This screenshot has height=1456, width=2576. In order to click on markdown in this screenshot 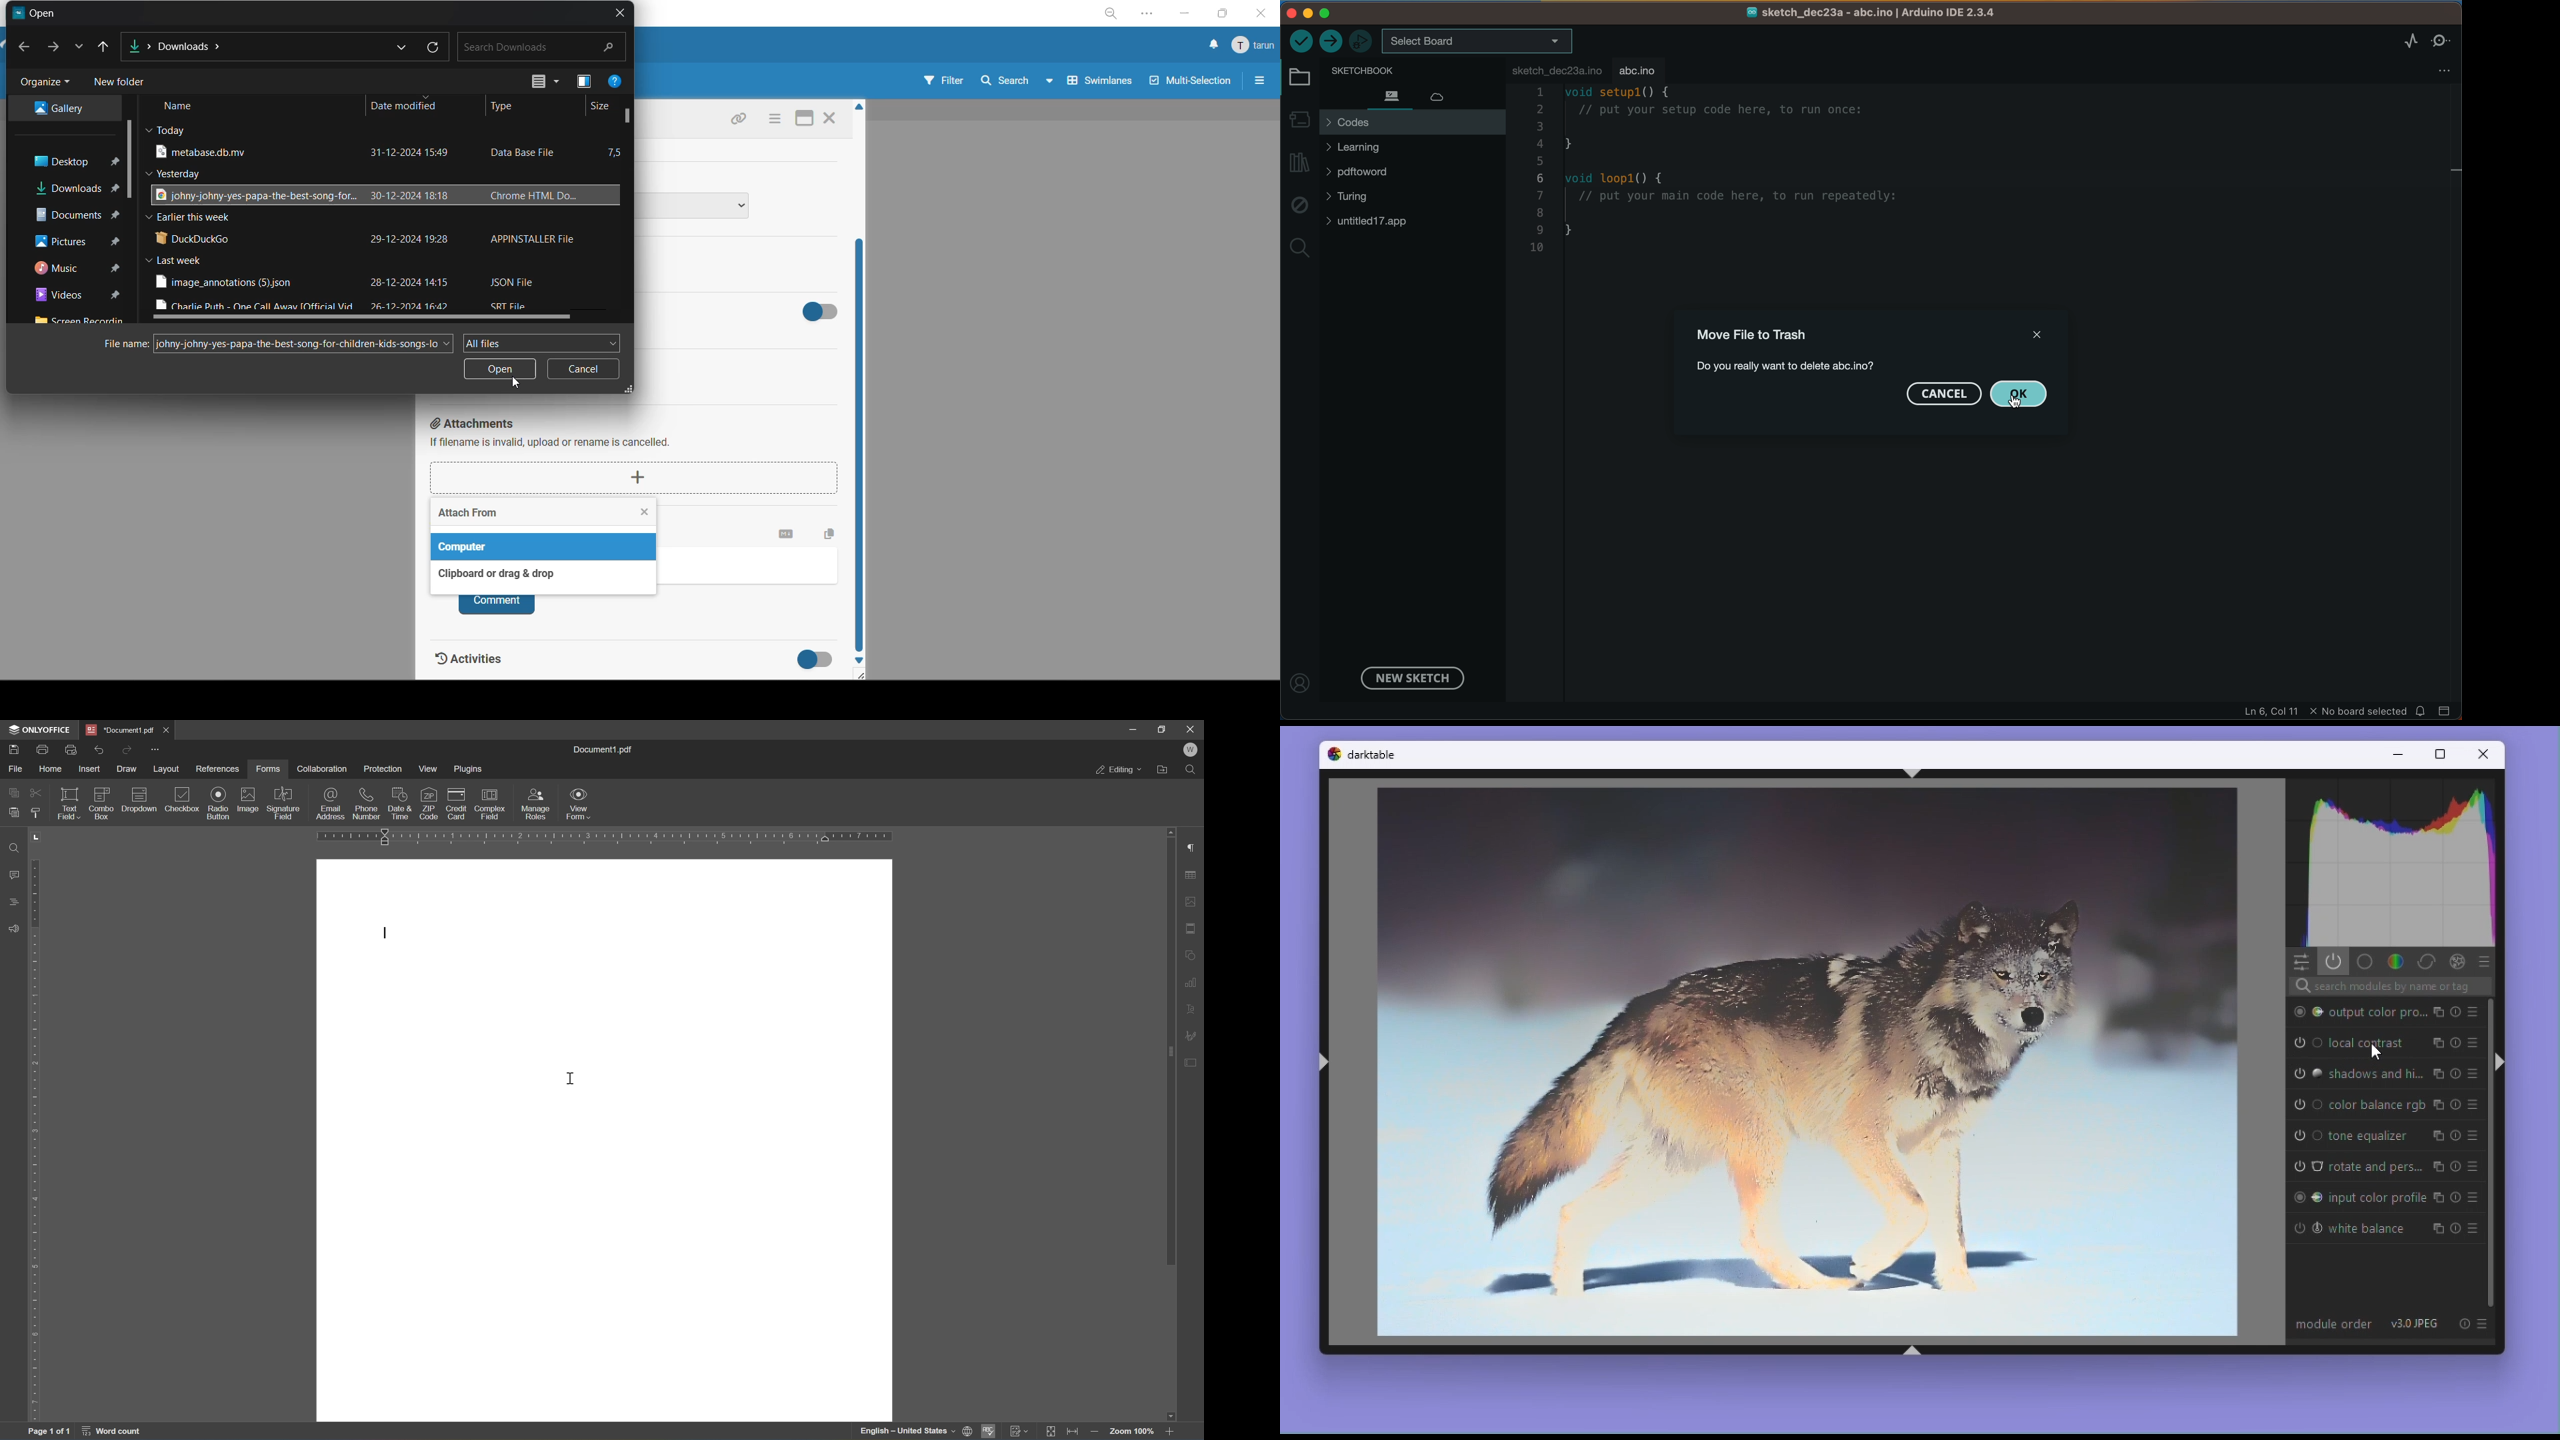, I will do `click(787, 535)`.